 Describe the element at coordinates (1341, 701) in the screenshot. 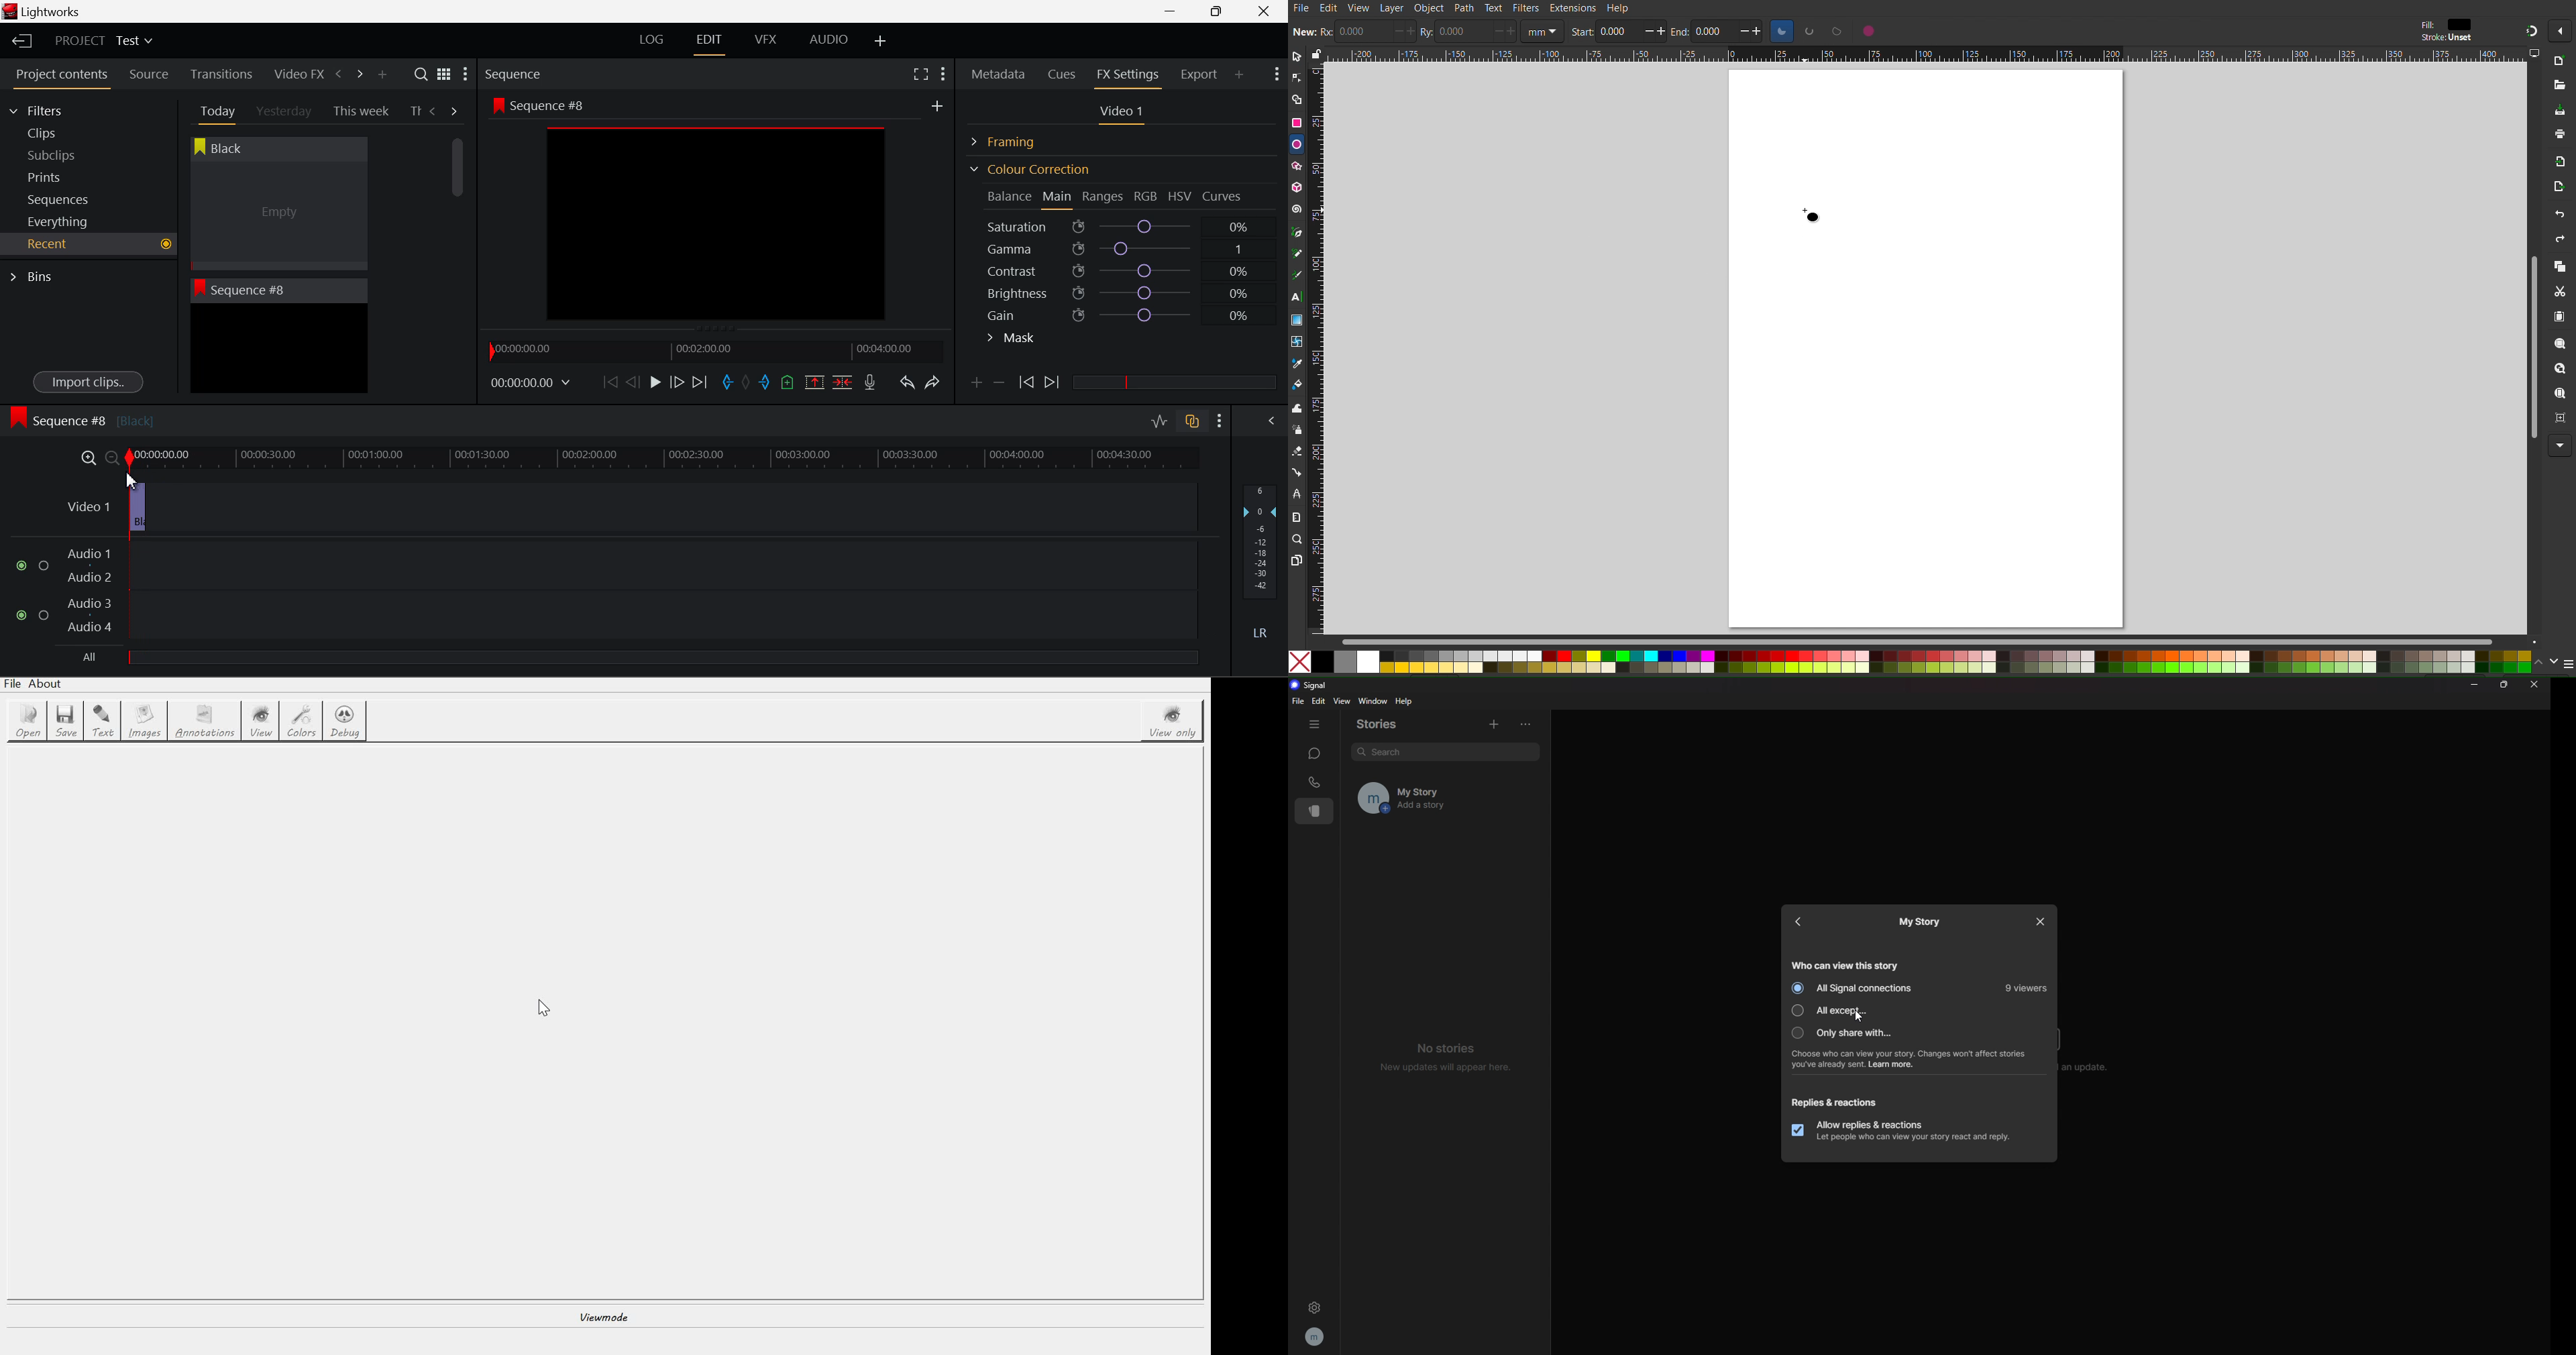

I see `view` at that location.